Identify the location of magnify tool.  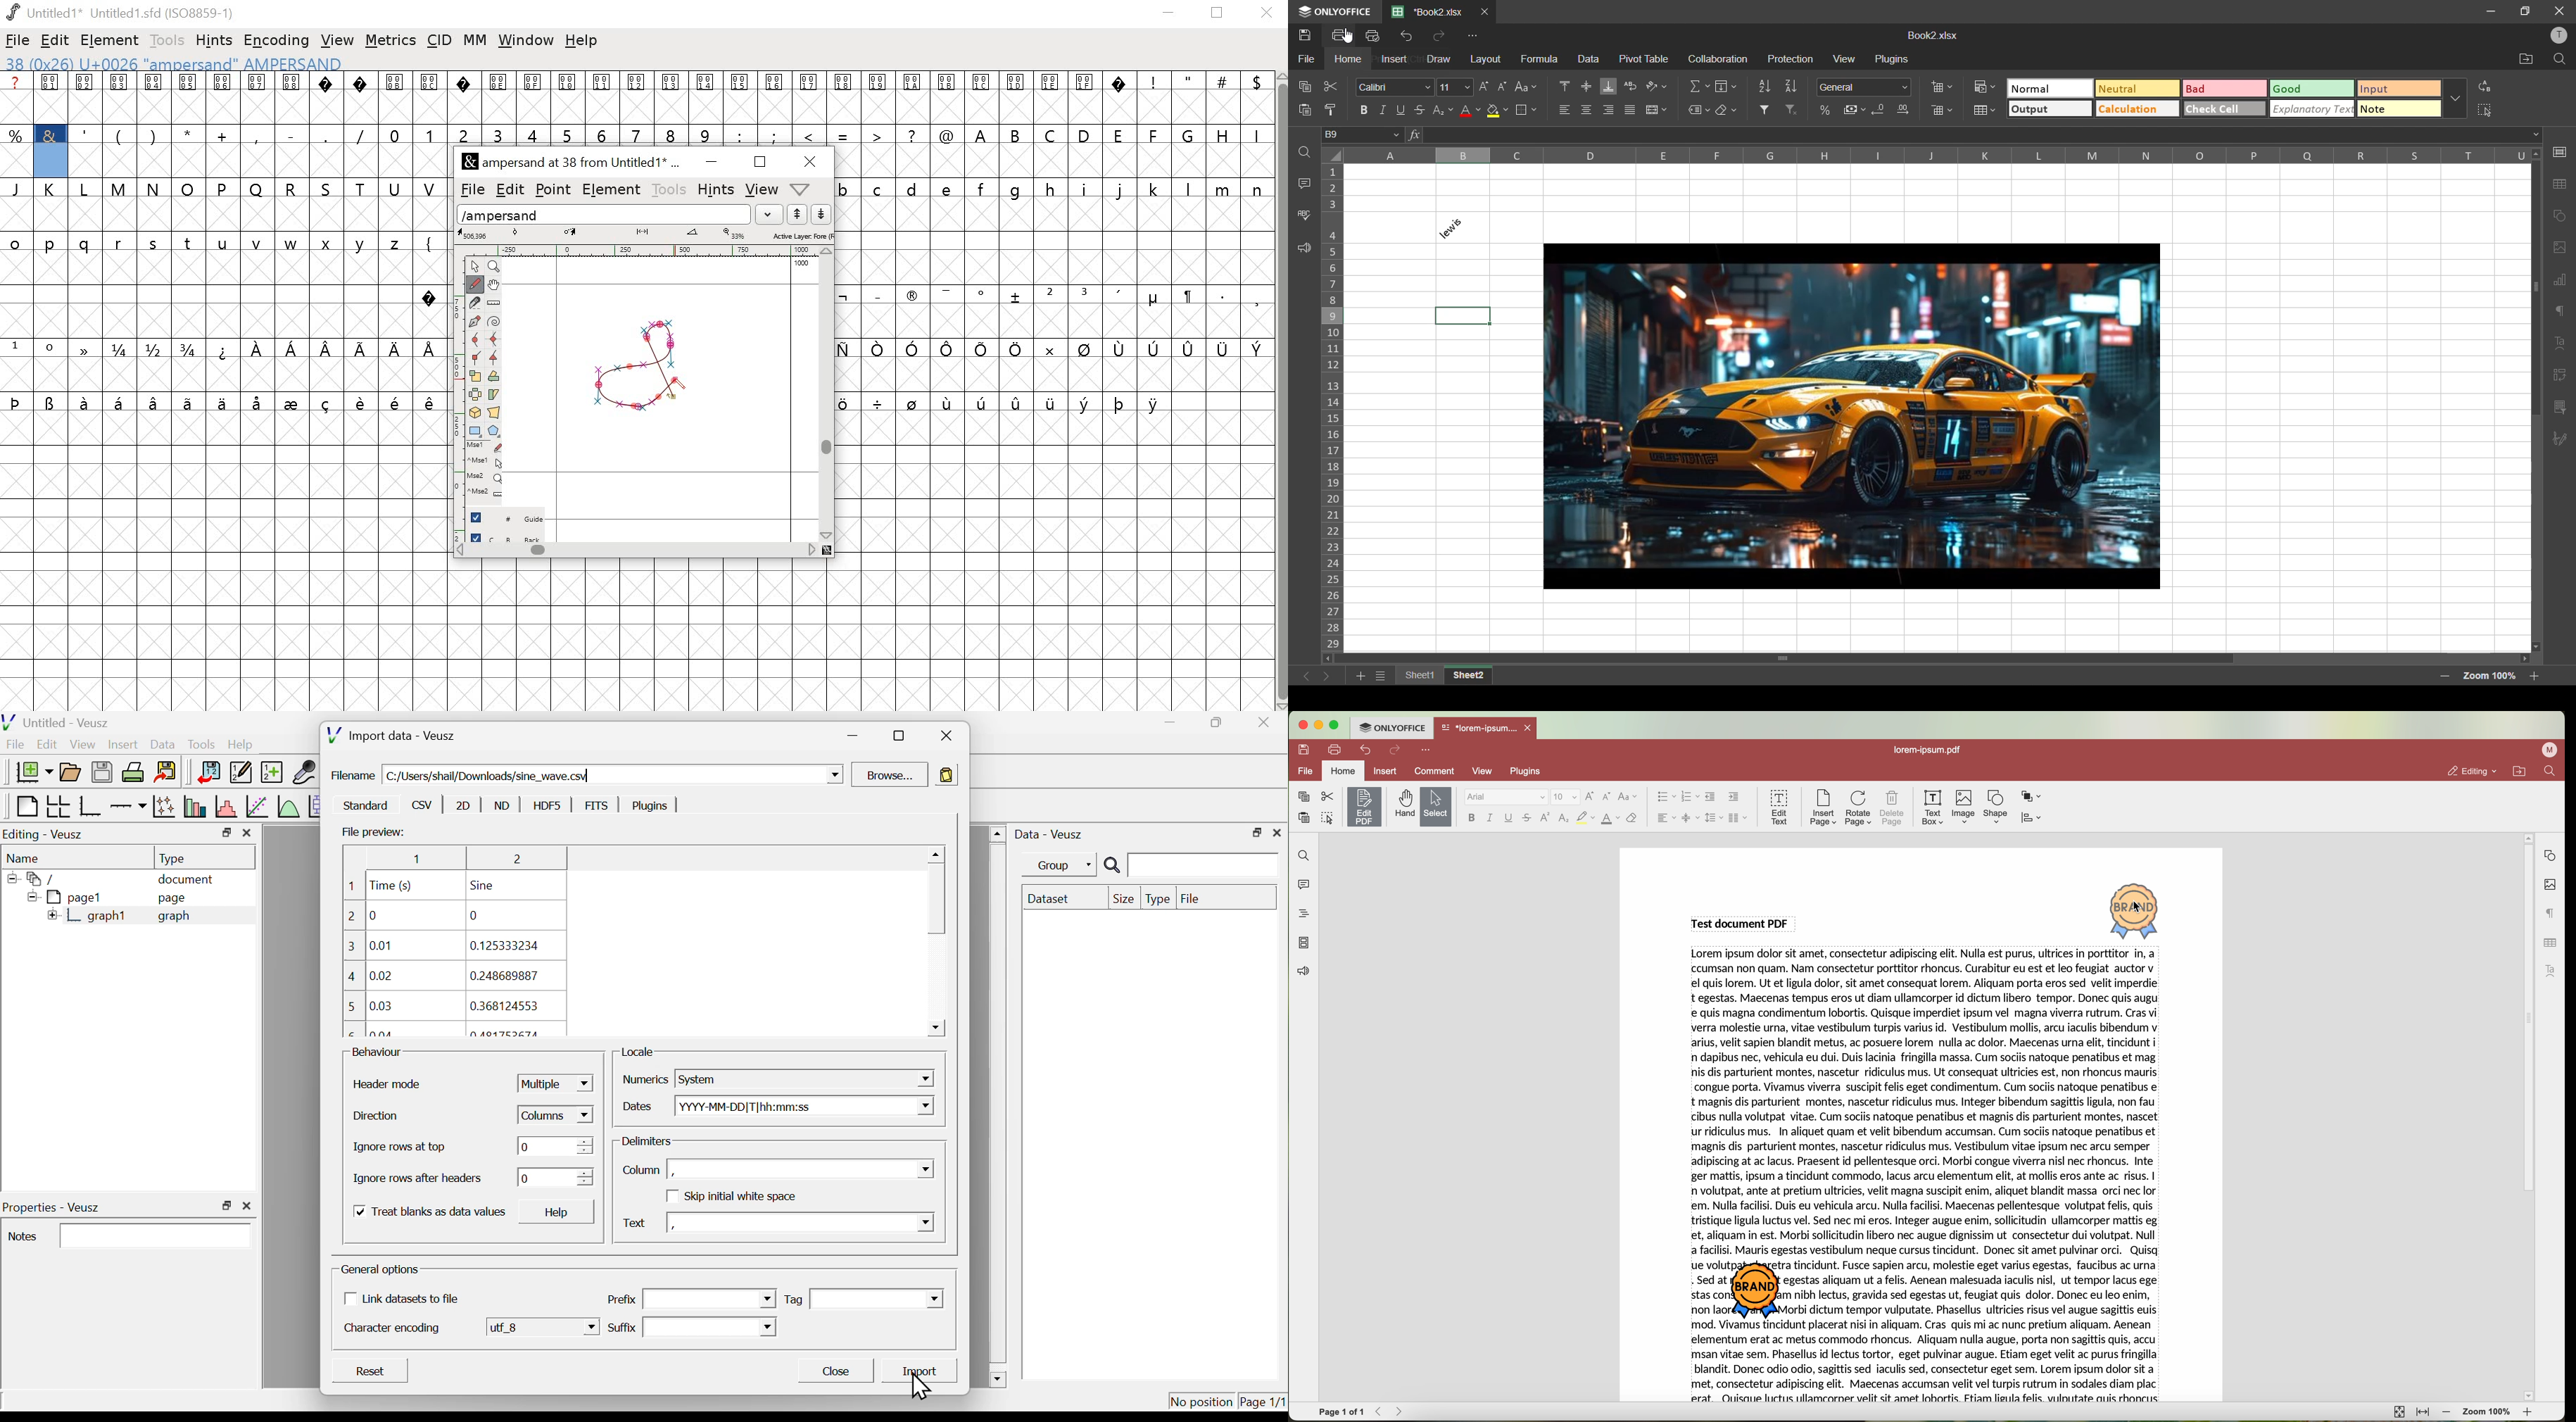
(496, 265).